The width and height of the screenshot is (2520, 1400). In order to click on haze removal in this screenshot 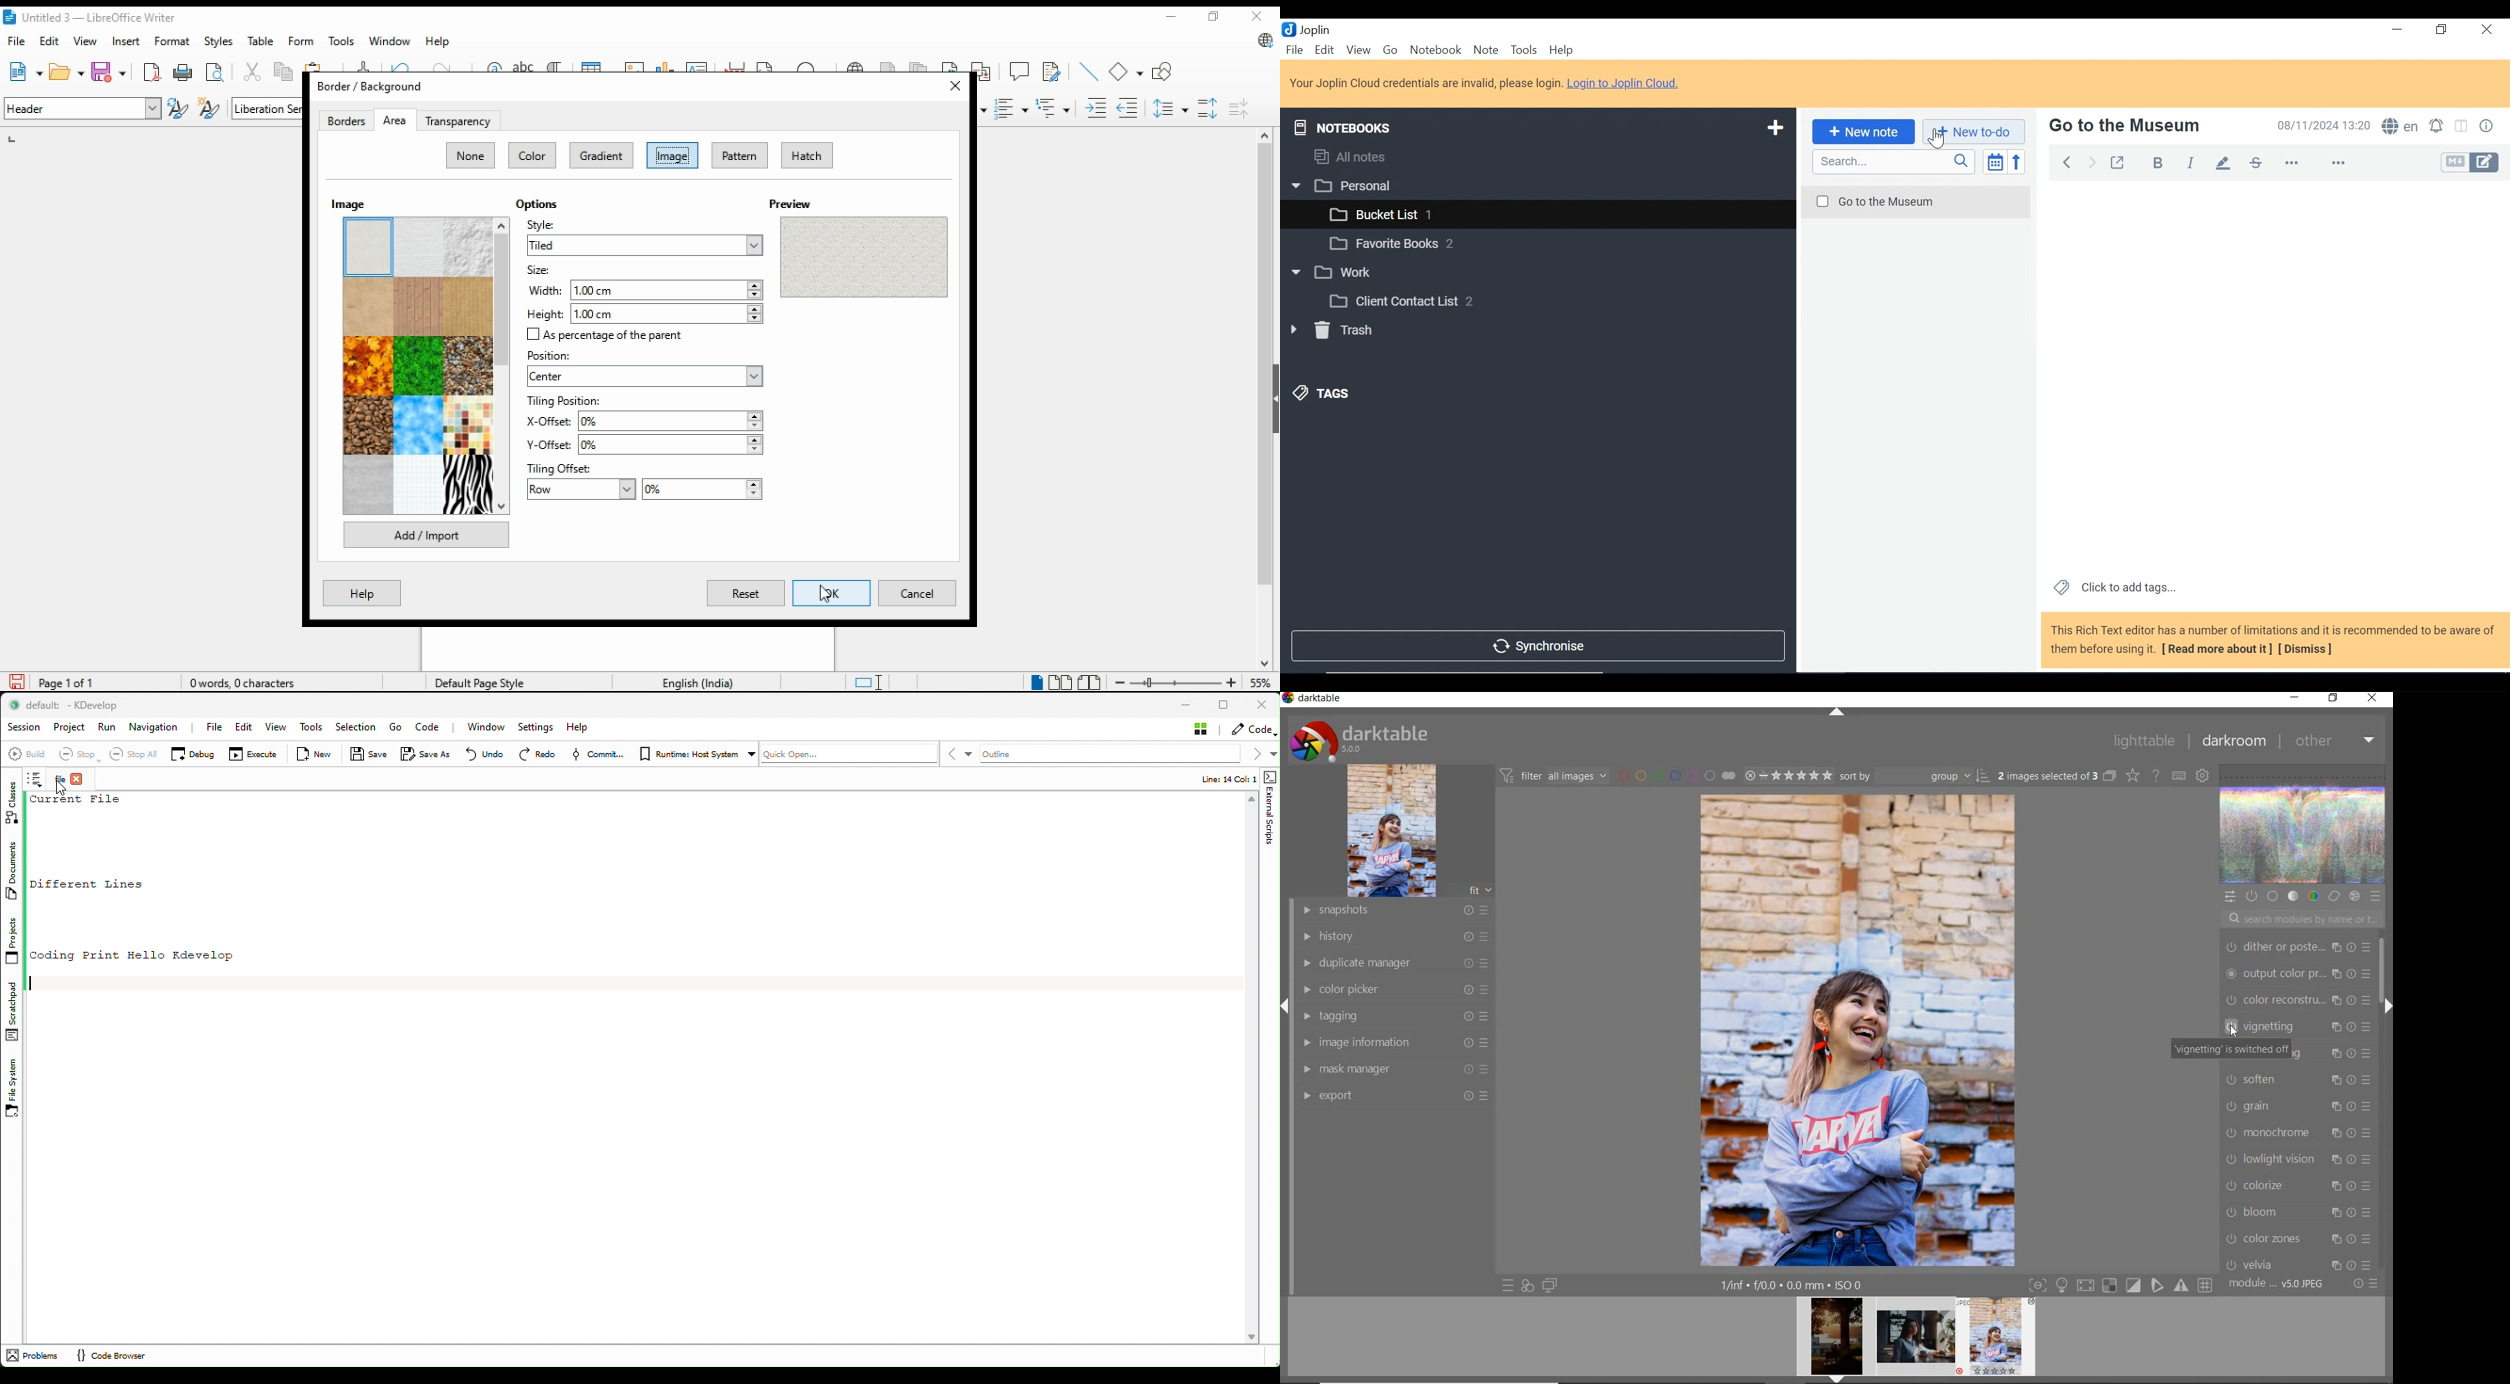, I will do `click(2297, 1210)`.